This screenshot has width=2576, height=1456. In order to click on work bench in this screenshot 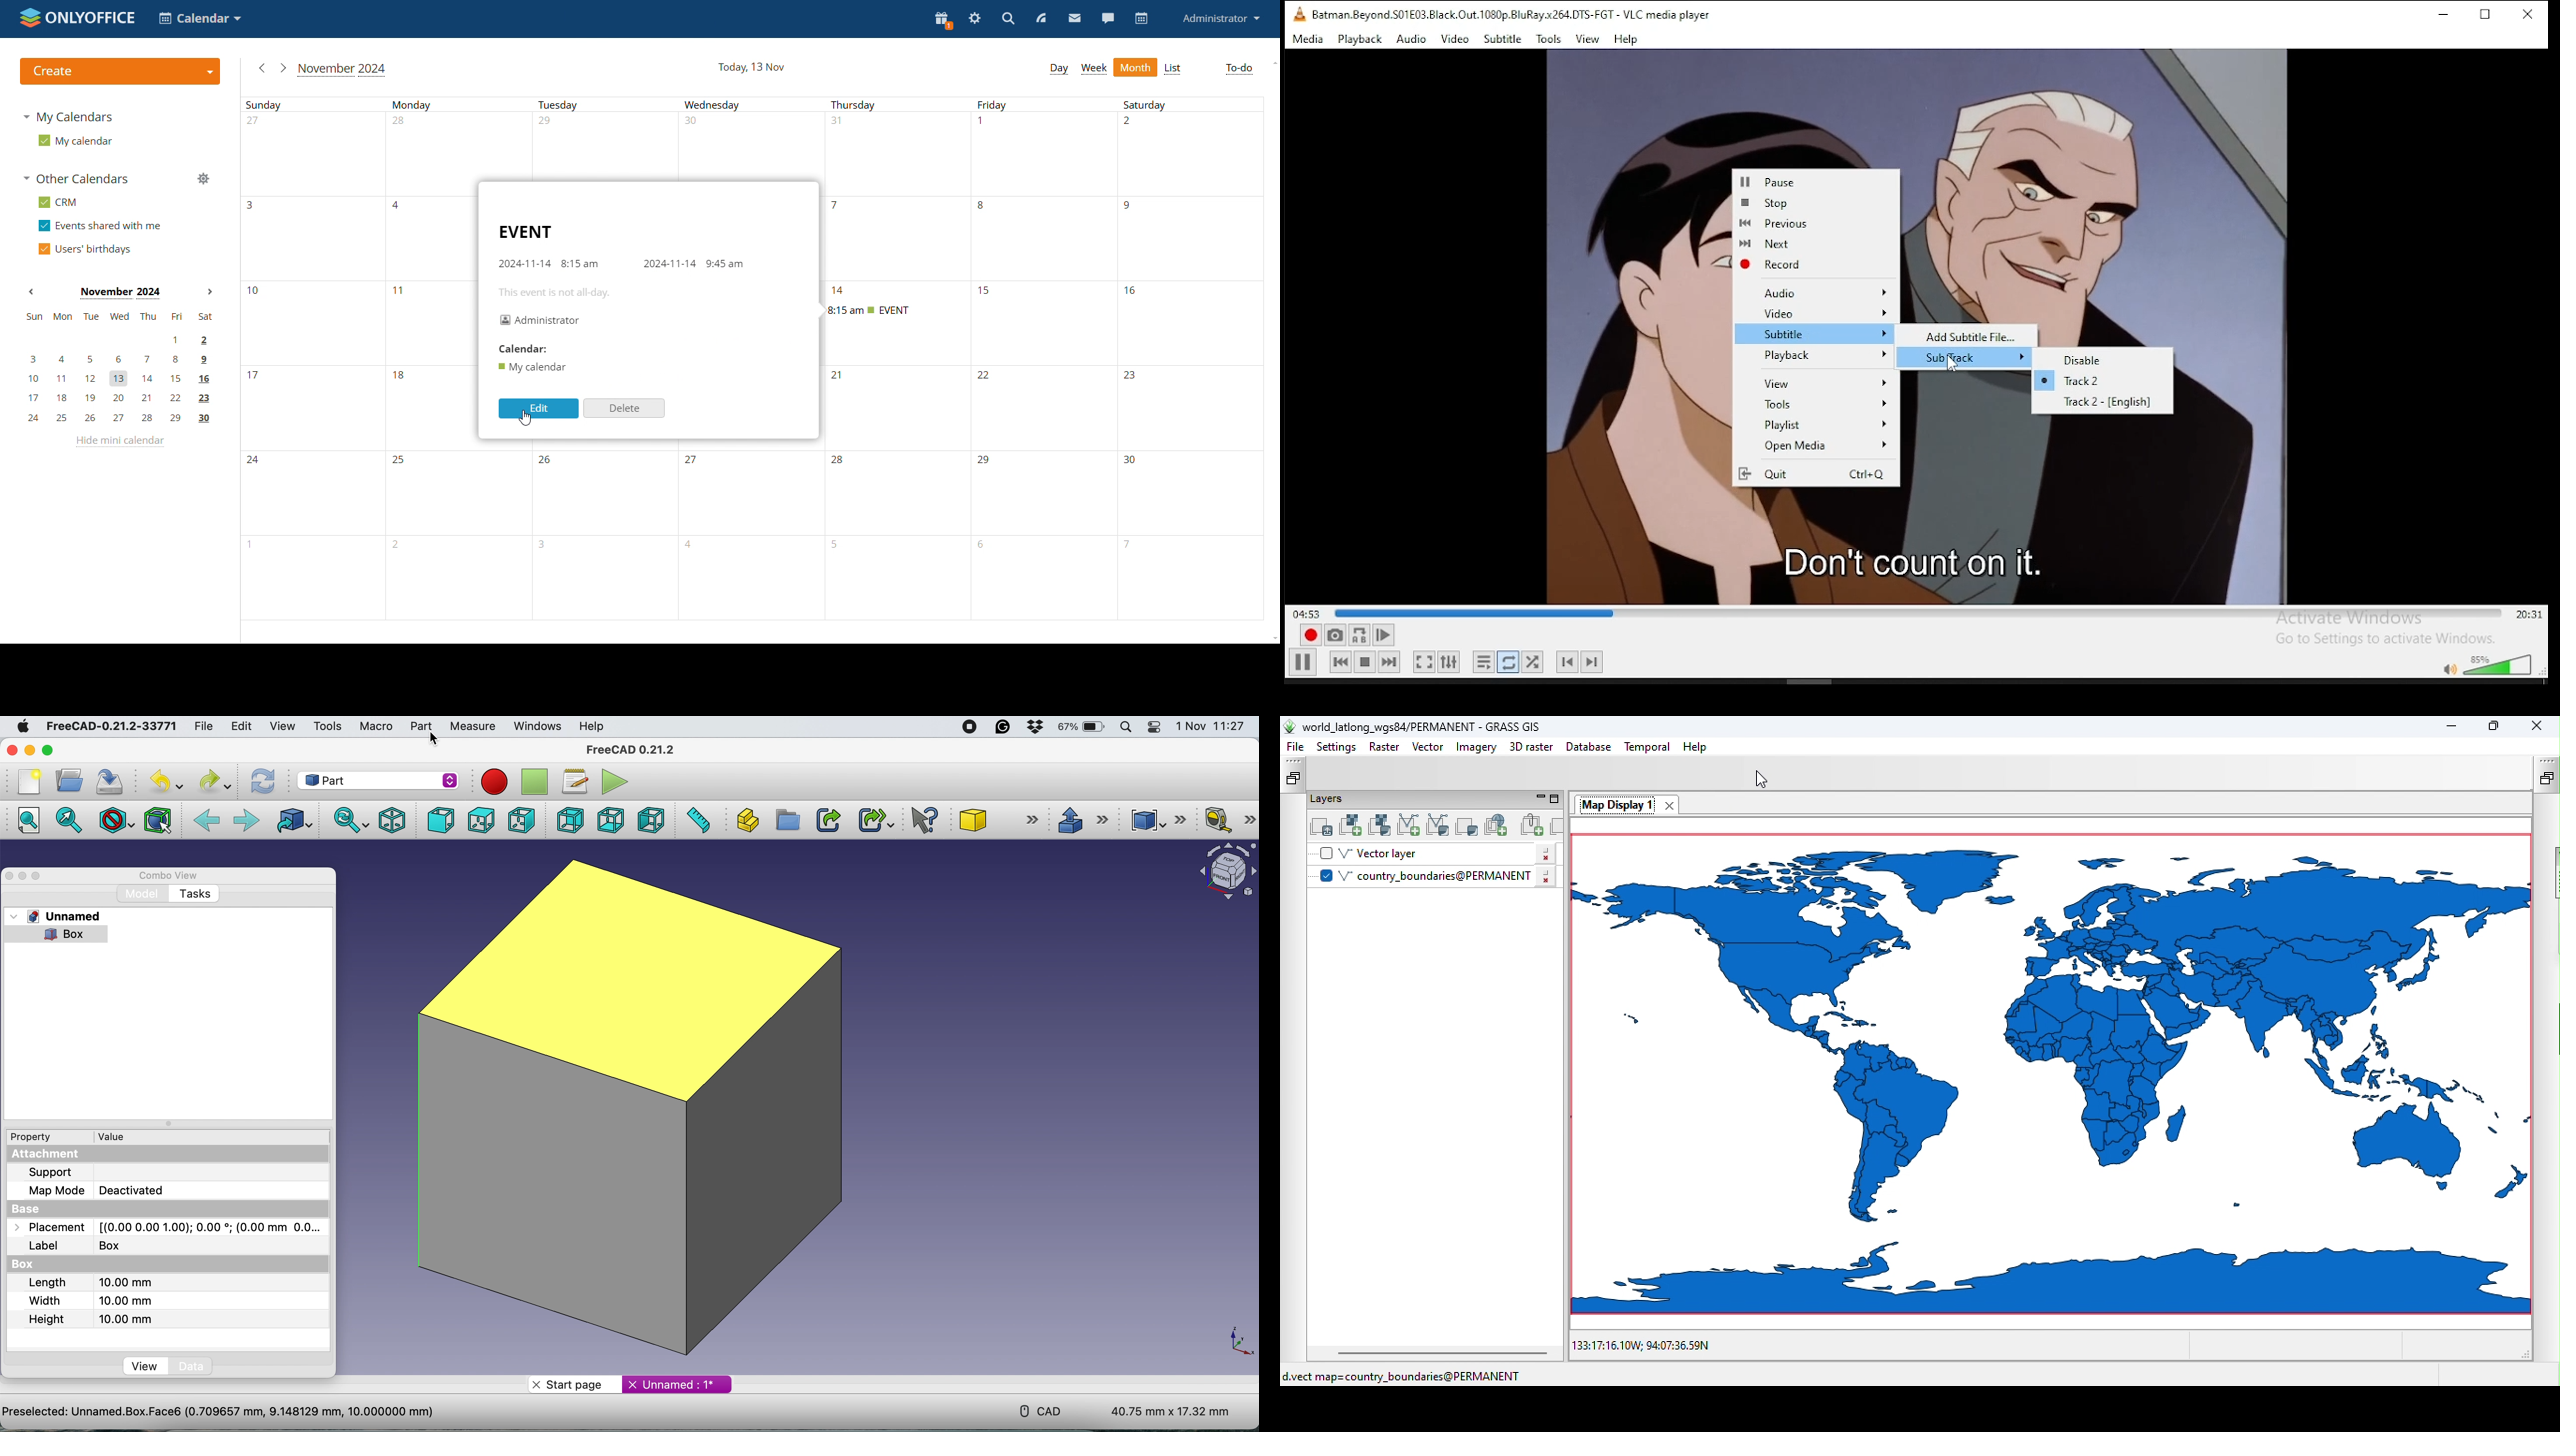, I will do `click(378, 779)`.